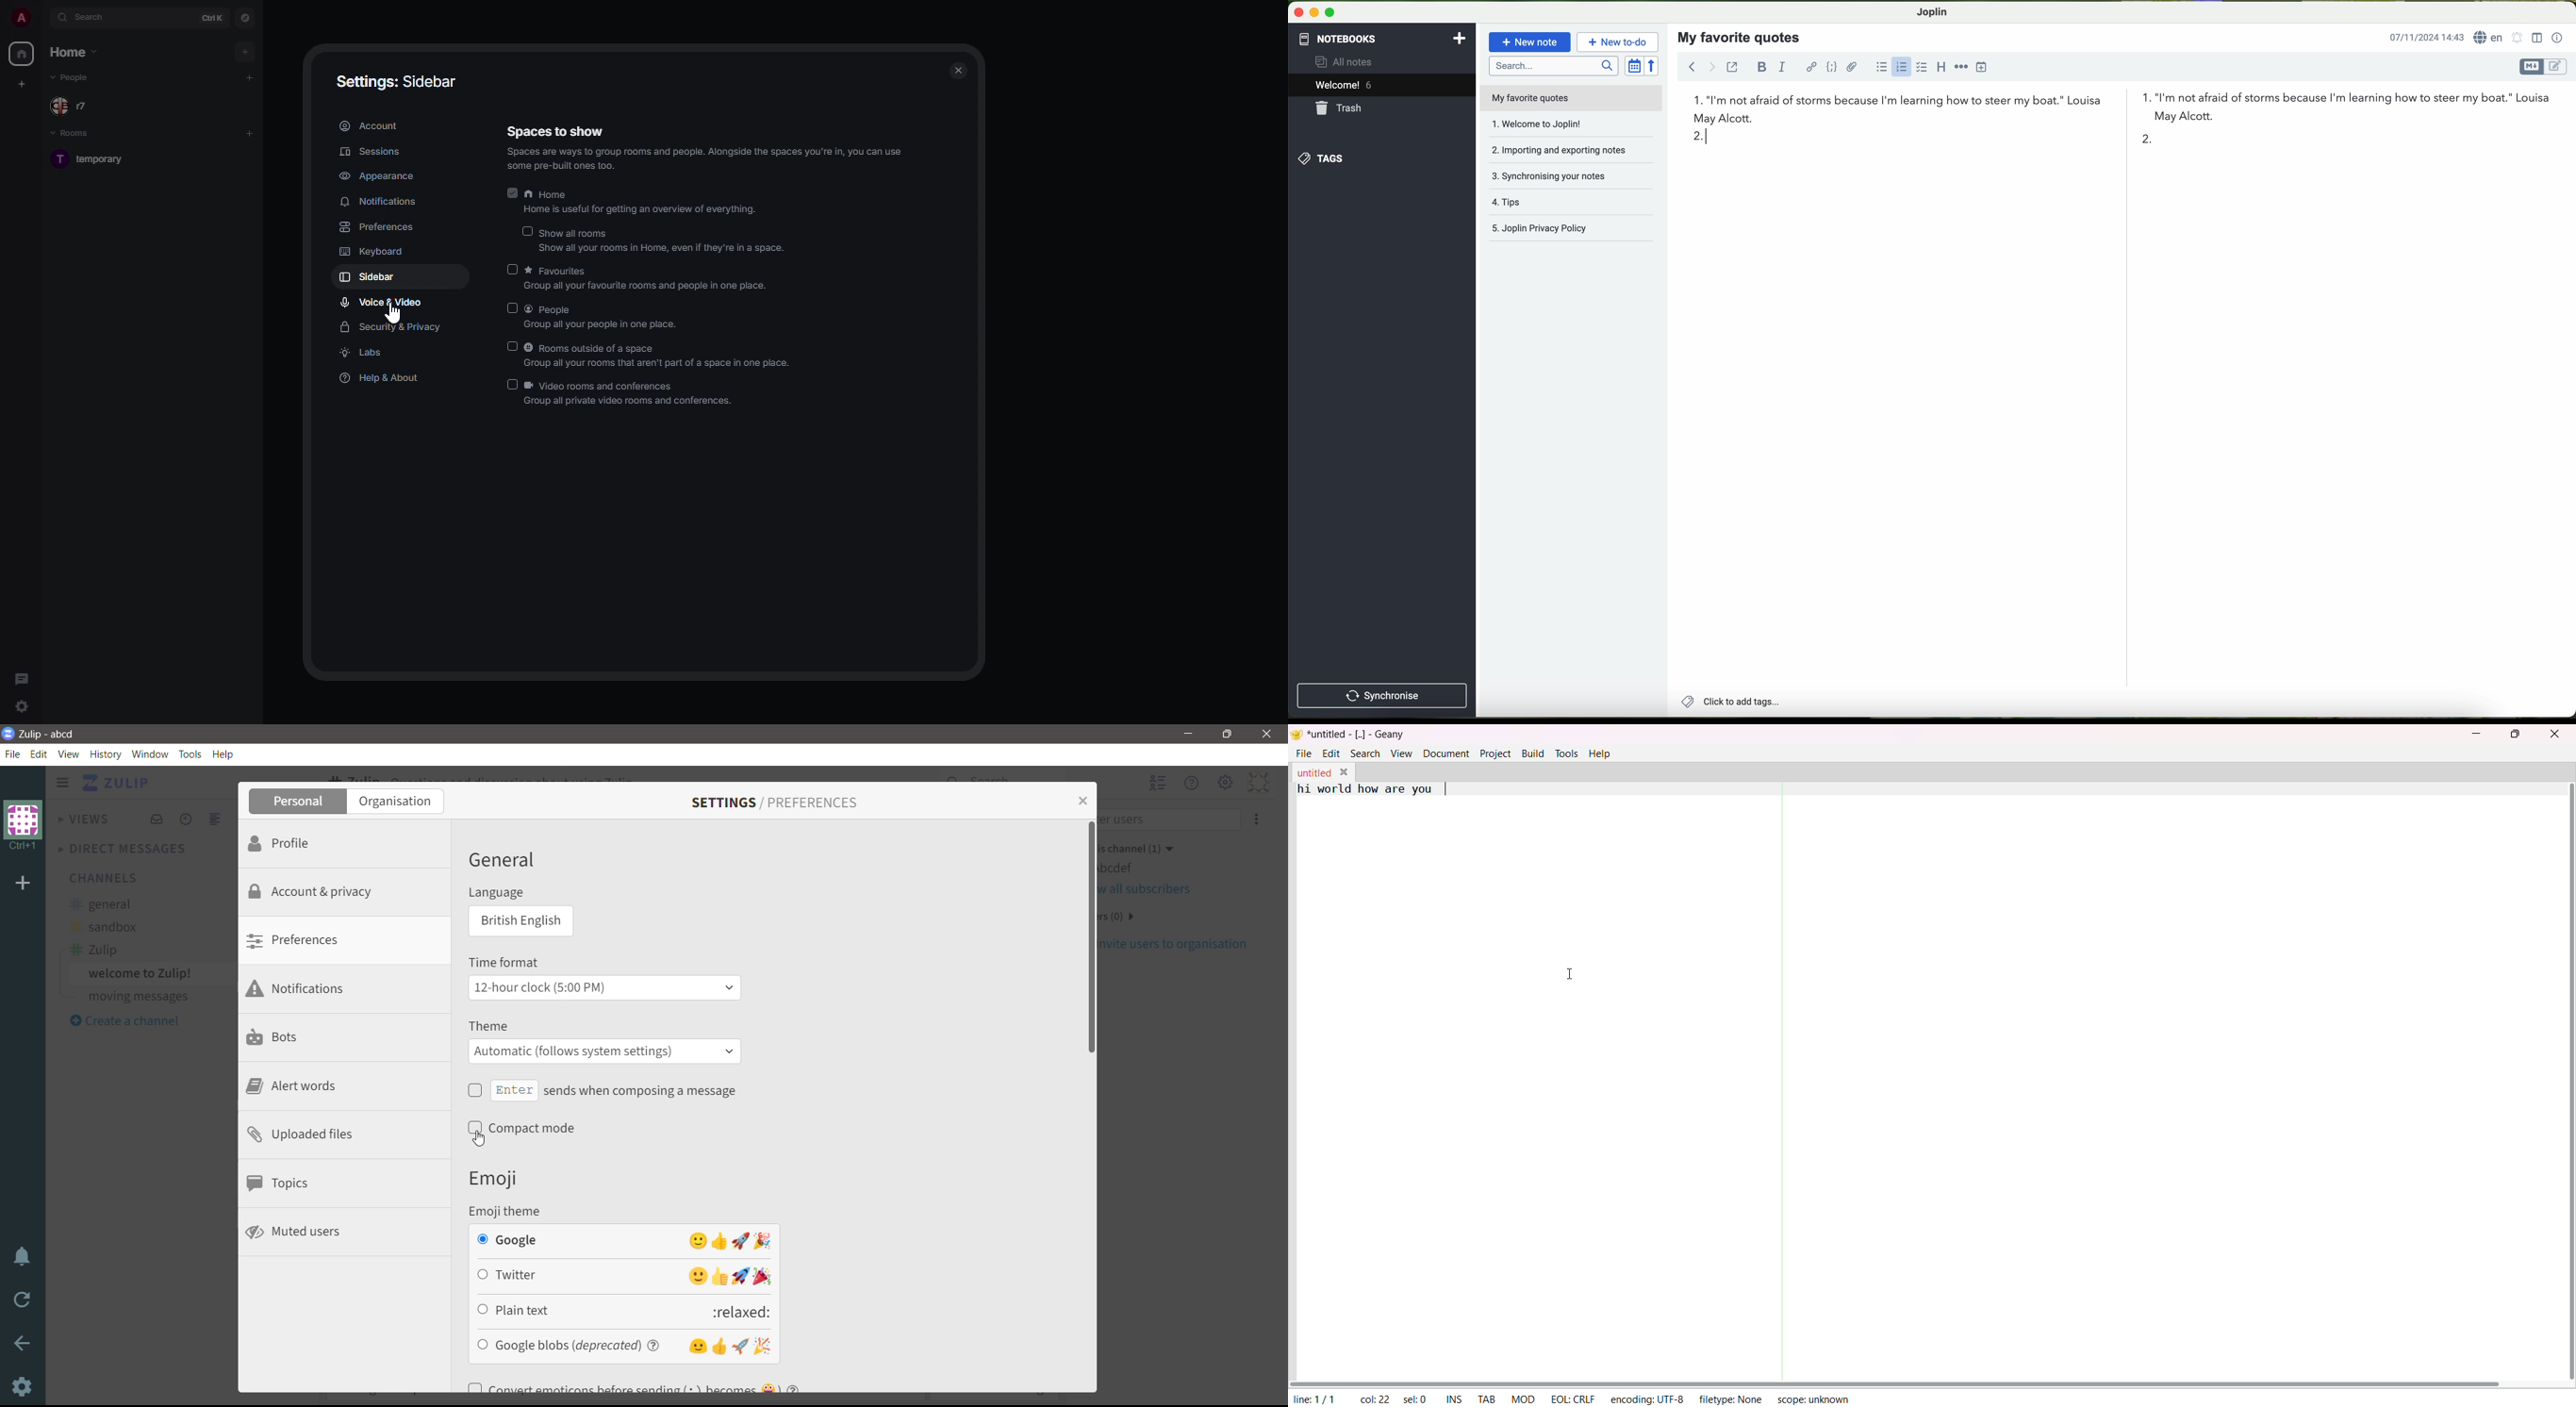  Describe the element at coordinates (382, 302) in the screenshot. I see `voice & video` at that location.